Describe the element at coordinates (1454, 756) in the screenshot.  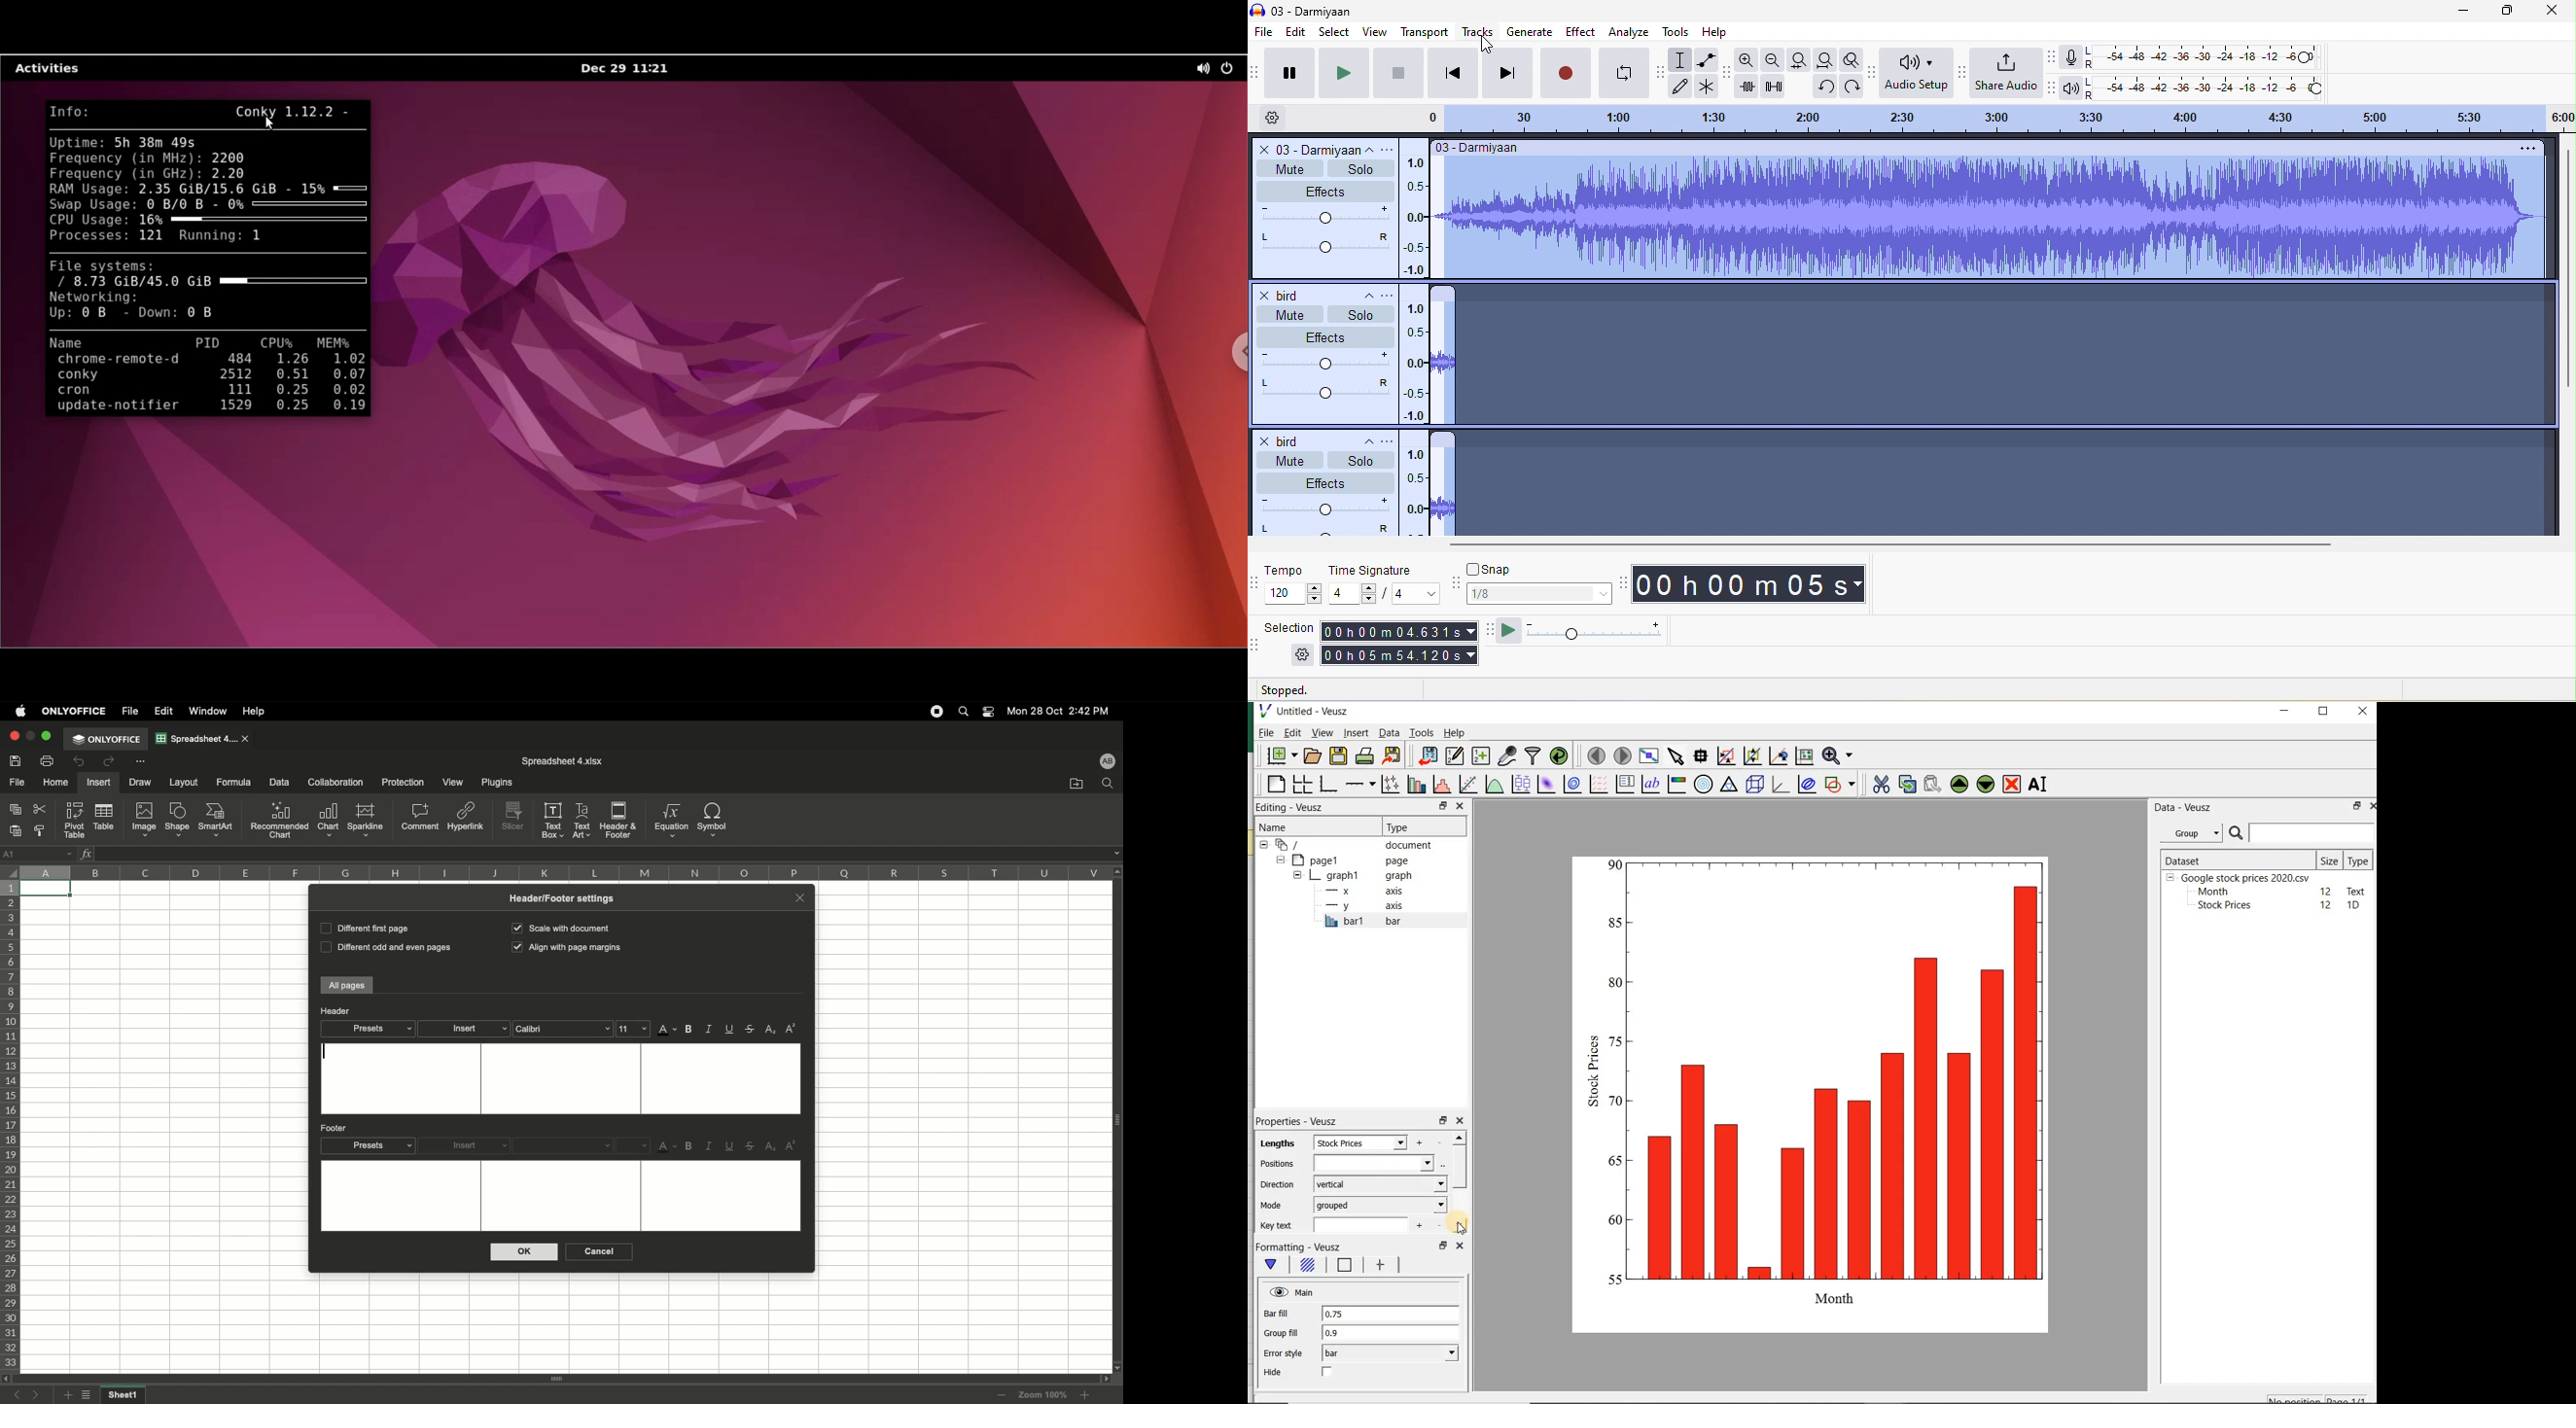
I see `edit and enter new datasets` at that location.